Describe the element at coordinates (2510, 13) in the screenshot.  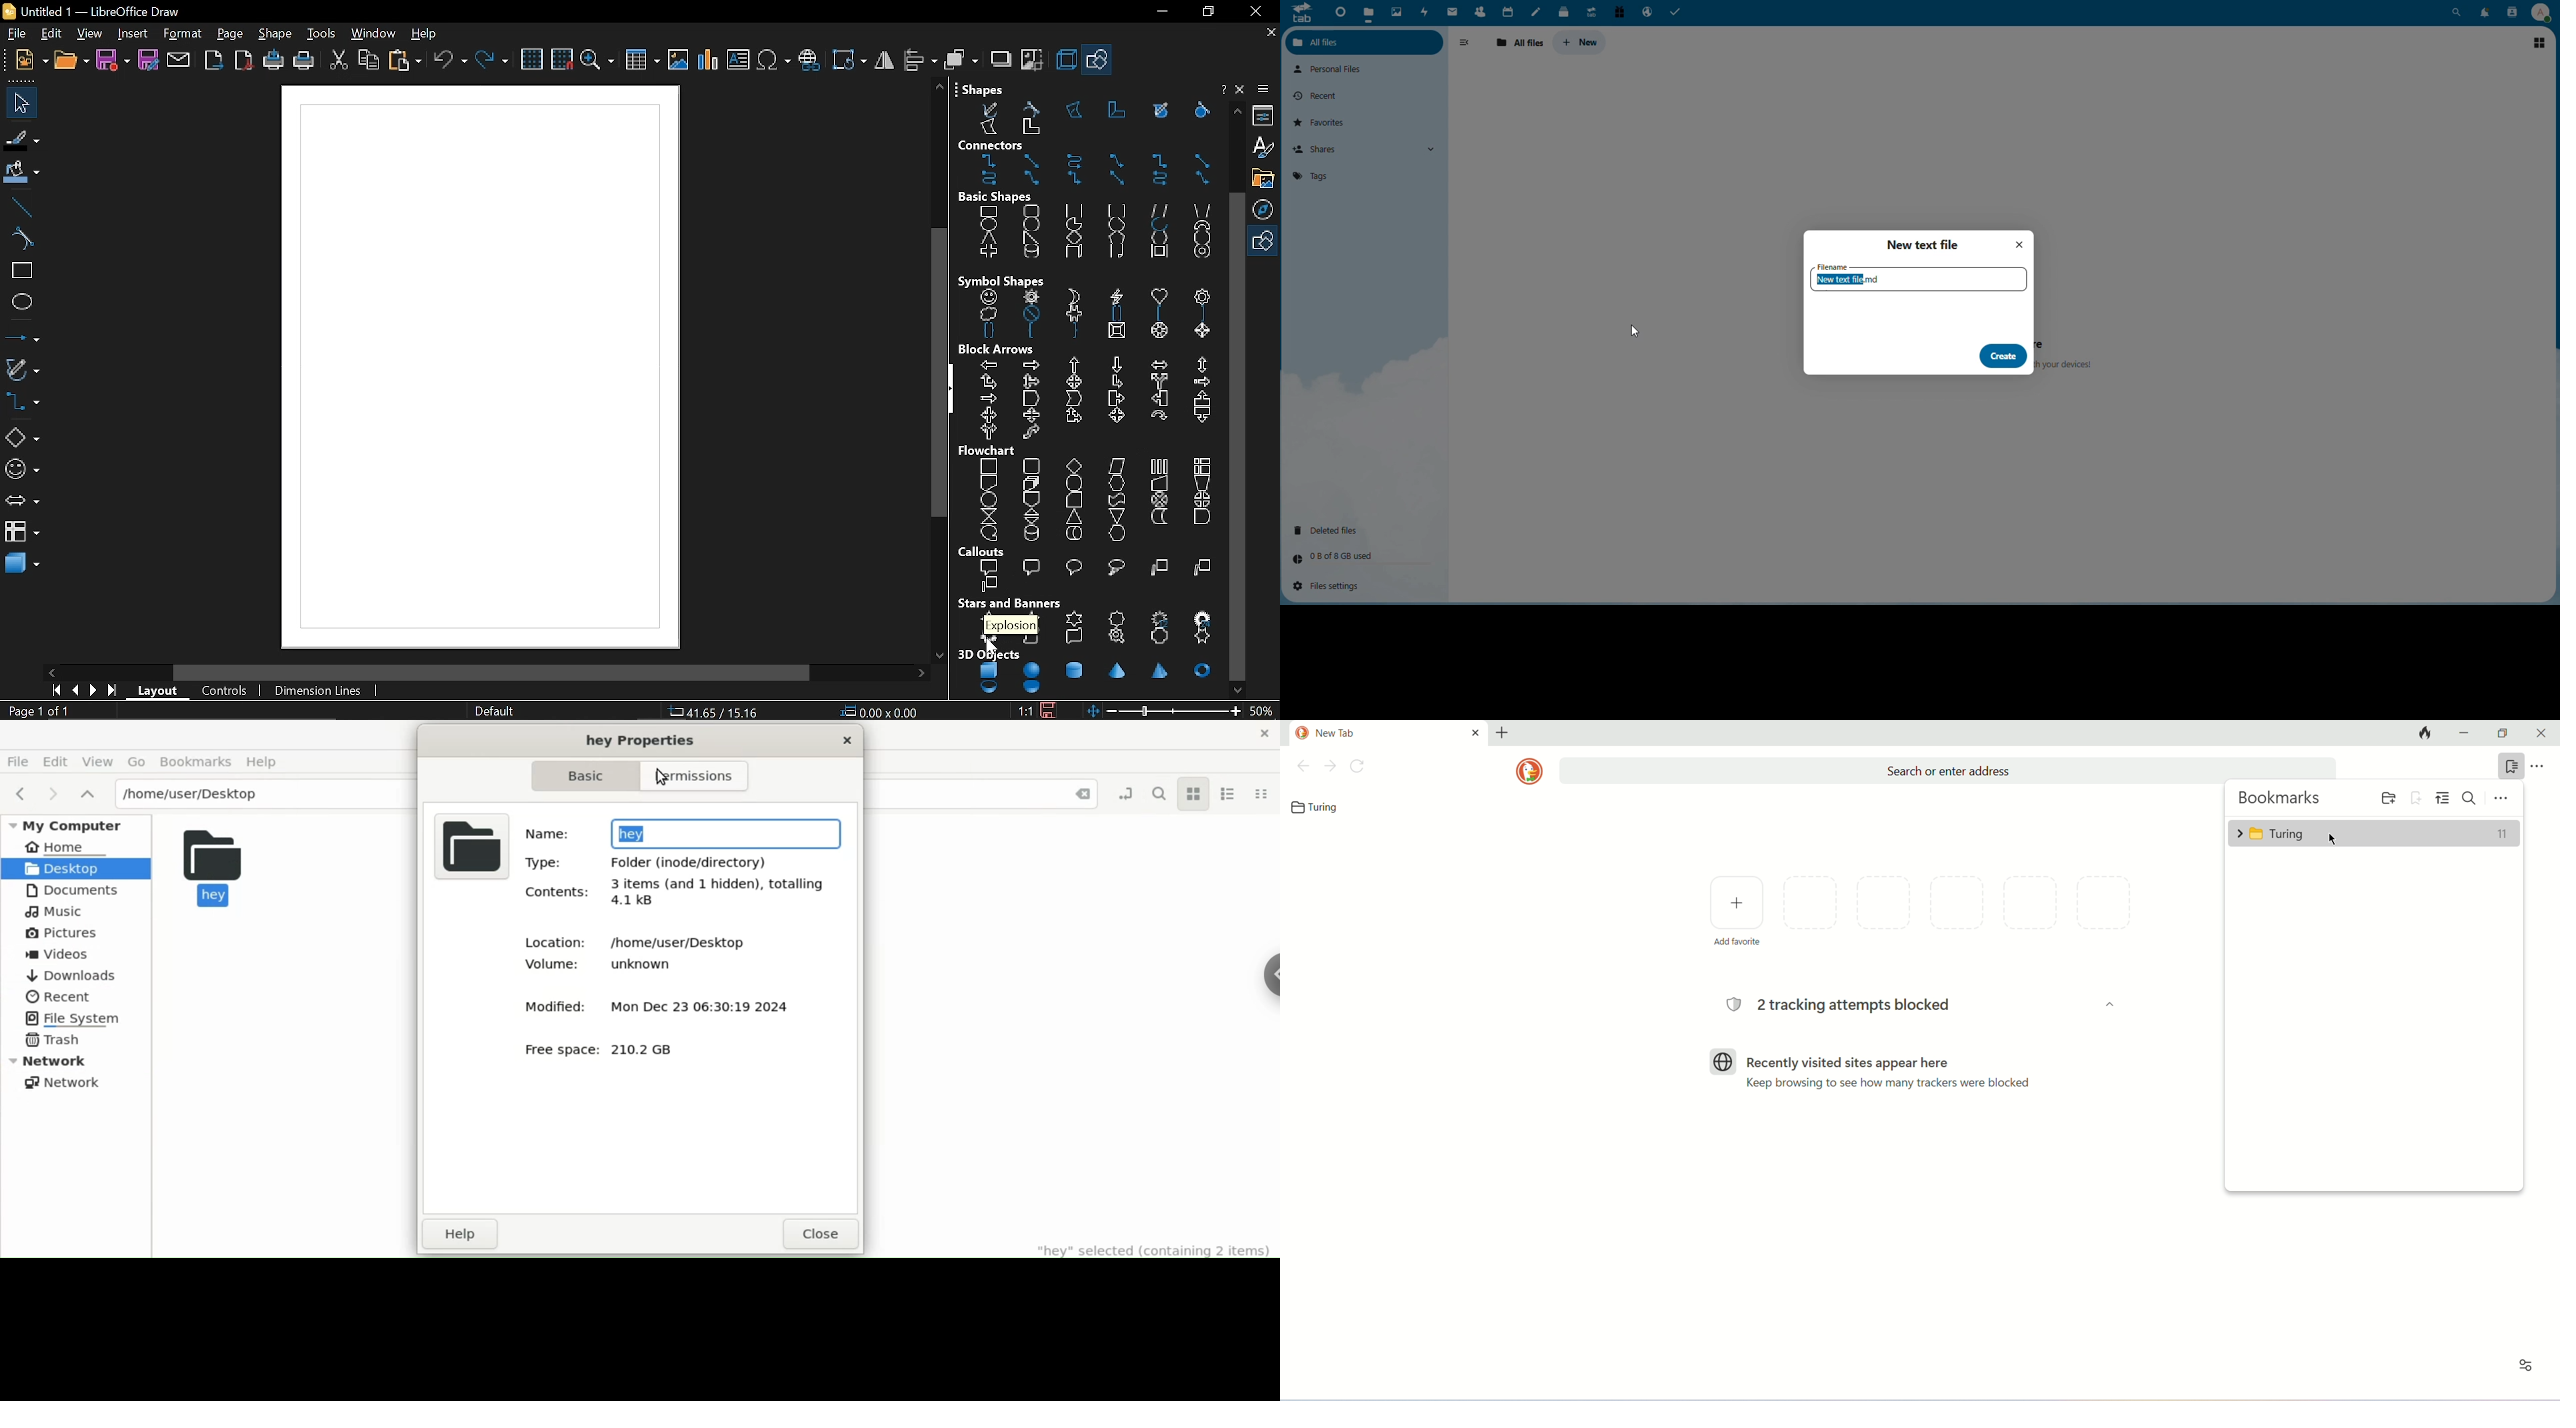
I see `Contacts` at that location.